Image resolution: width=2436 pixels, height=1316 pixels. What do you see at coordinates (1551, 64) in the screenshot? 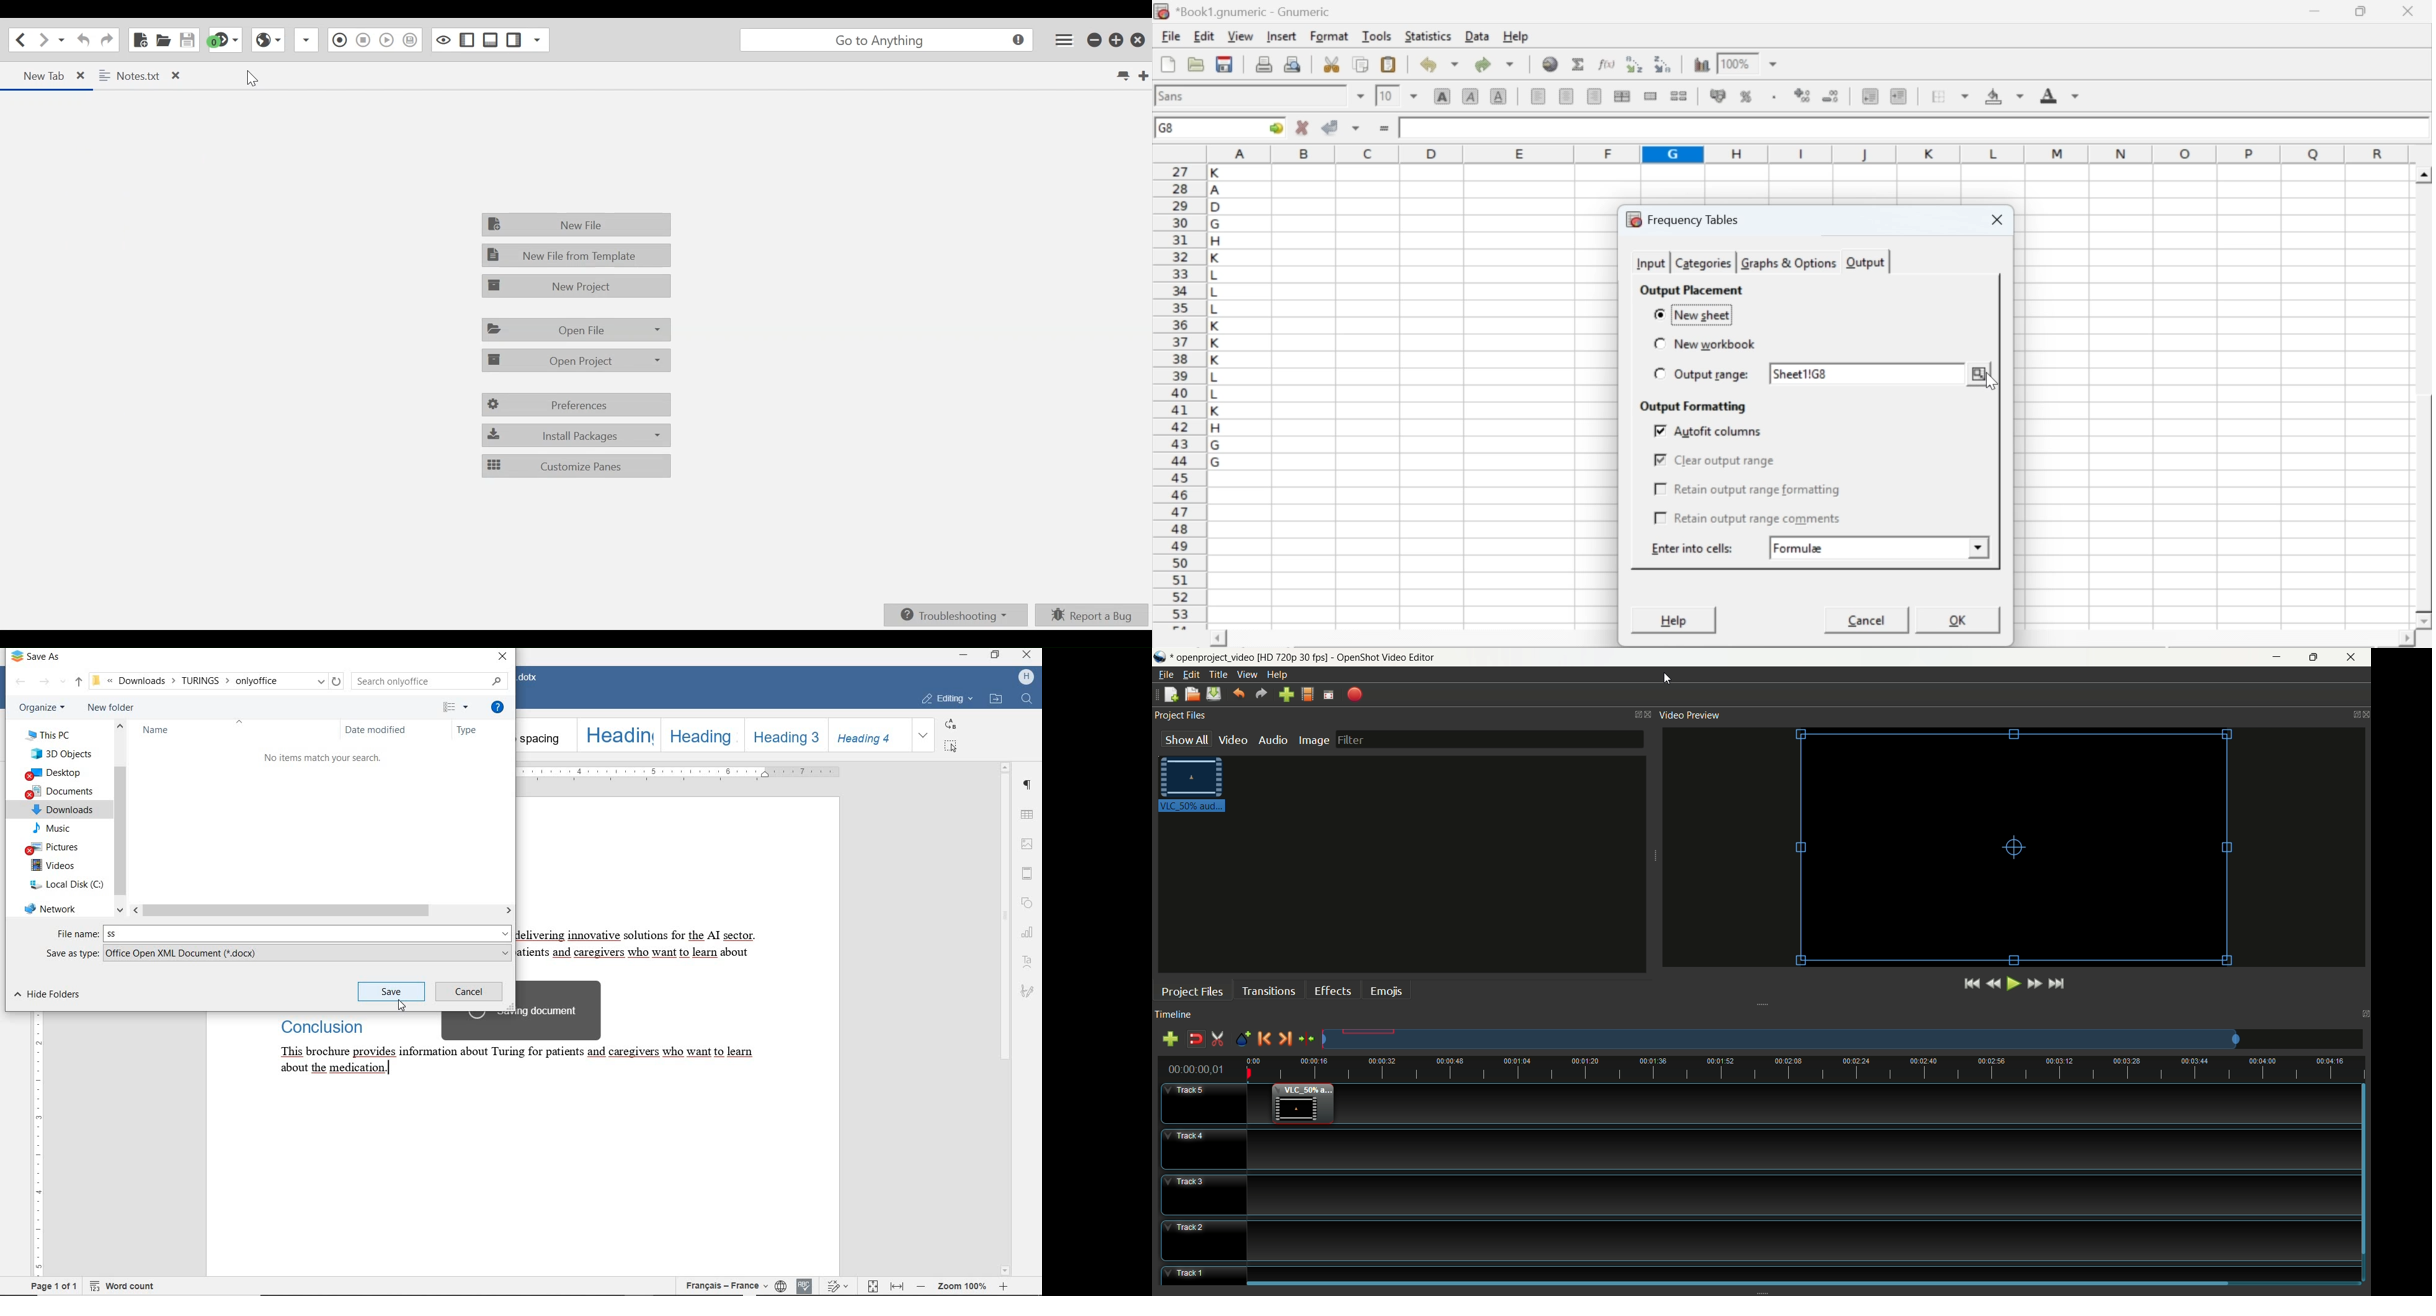
I see `insert hyperlink` at bounding box center [1551, 64].